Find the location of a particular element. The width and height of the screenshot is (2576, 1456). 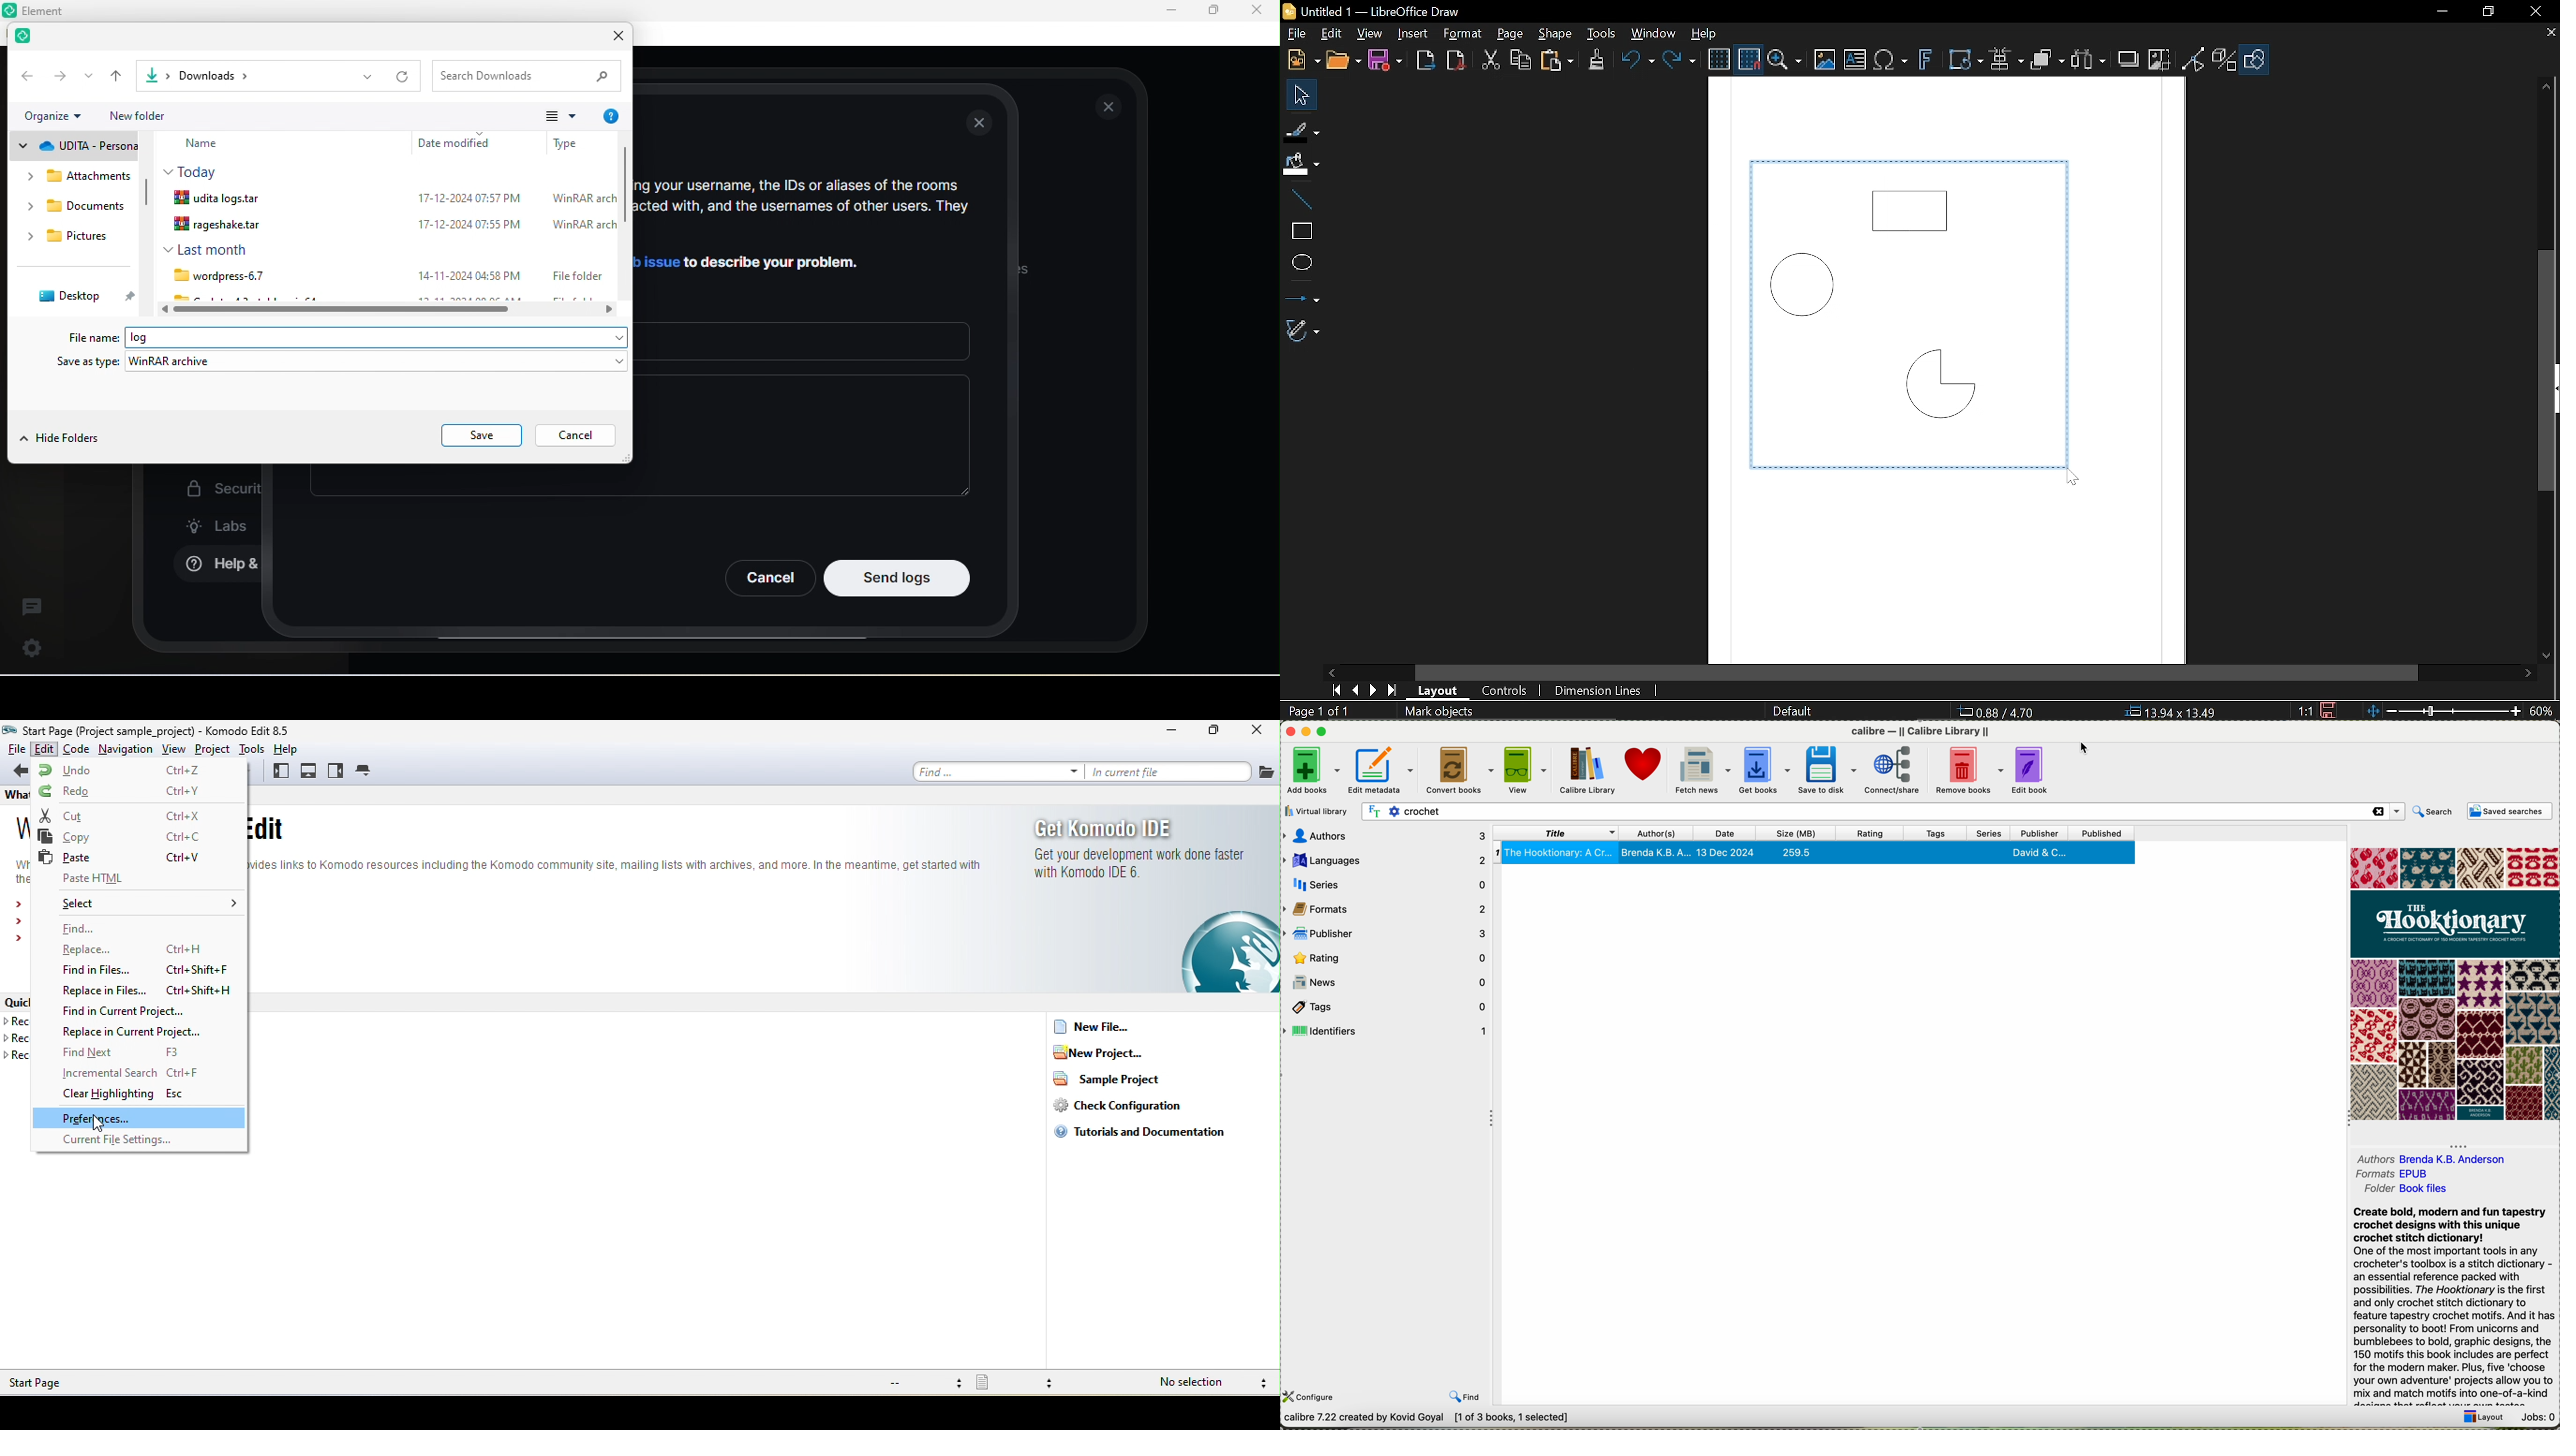

Brenda K.B. Anderson is located at coordinates (2457, 1160).